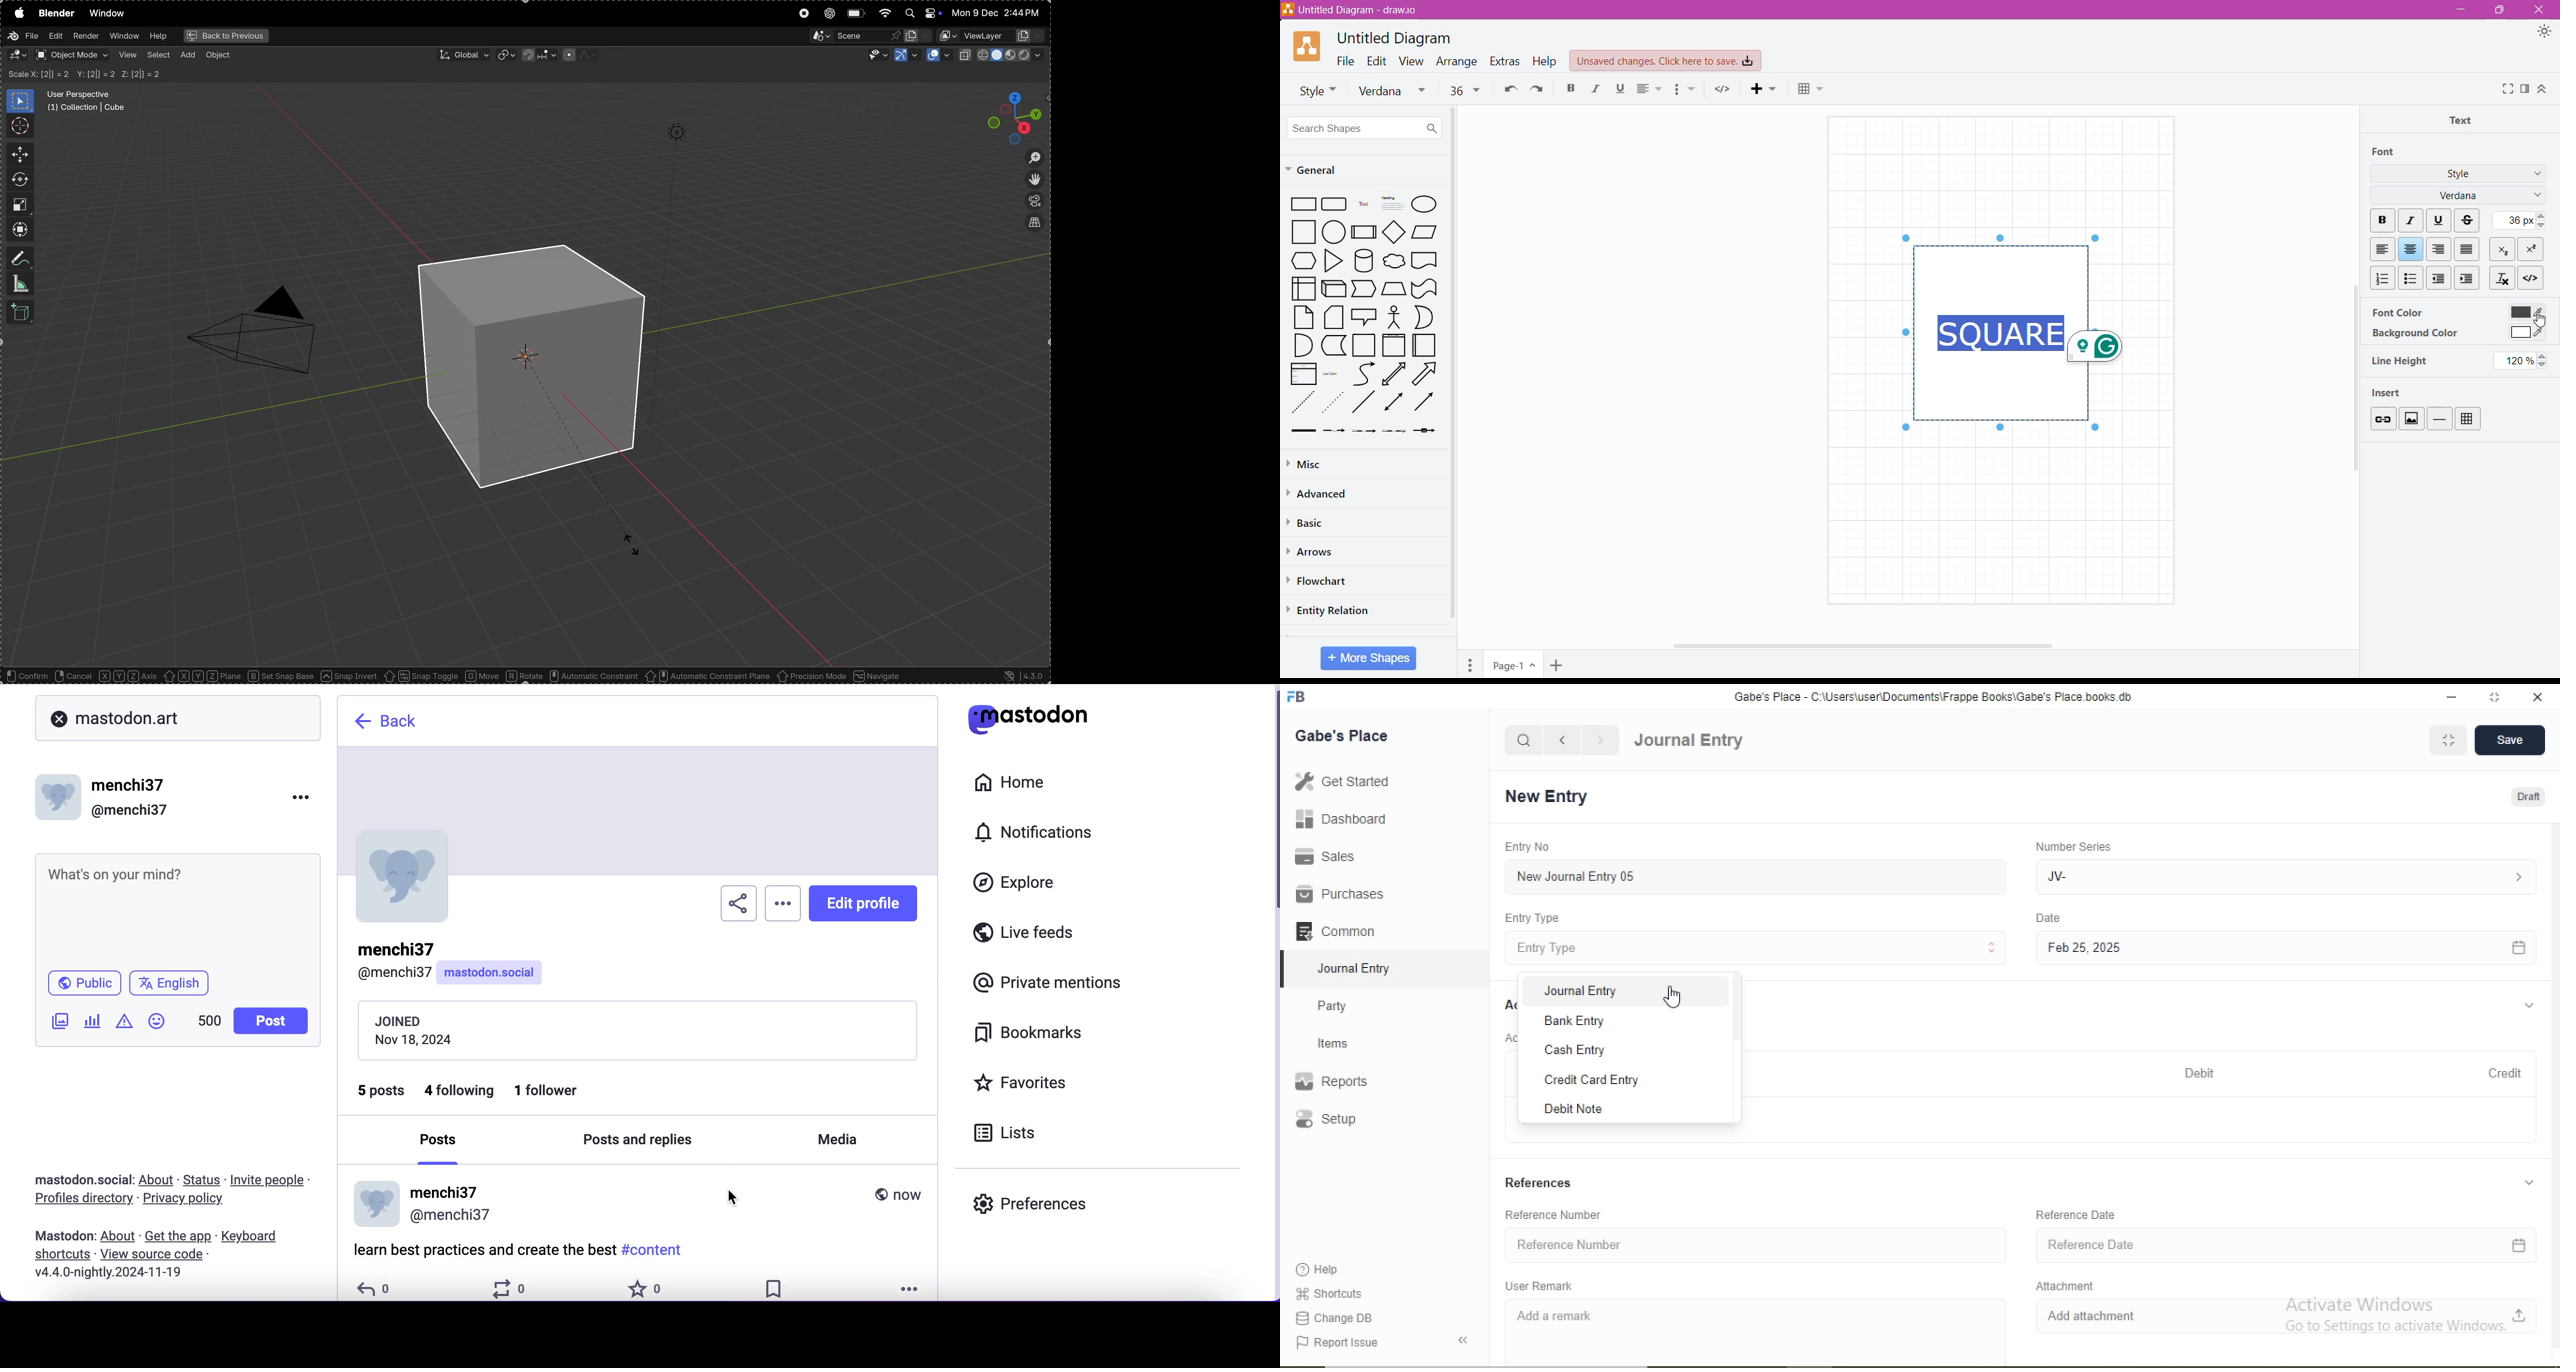 This screenshot has width=2576, height=1372. I want to click on Accounts., so click(1509, 1005).